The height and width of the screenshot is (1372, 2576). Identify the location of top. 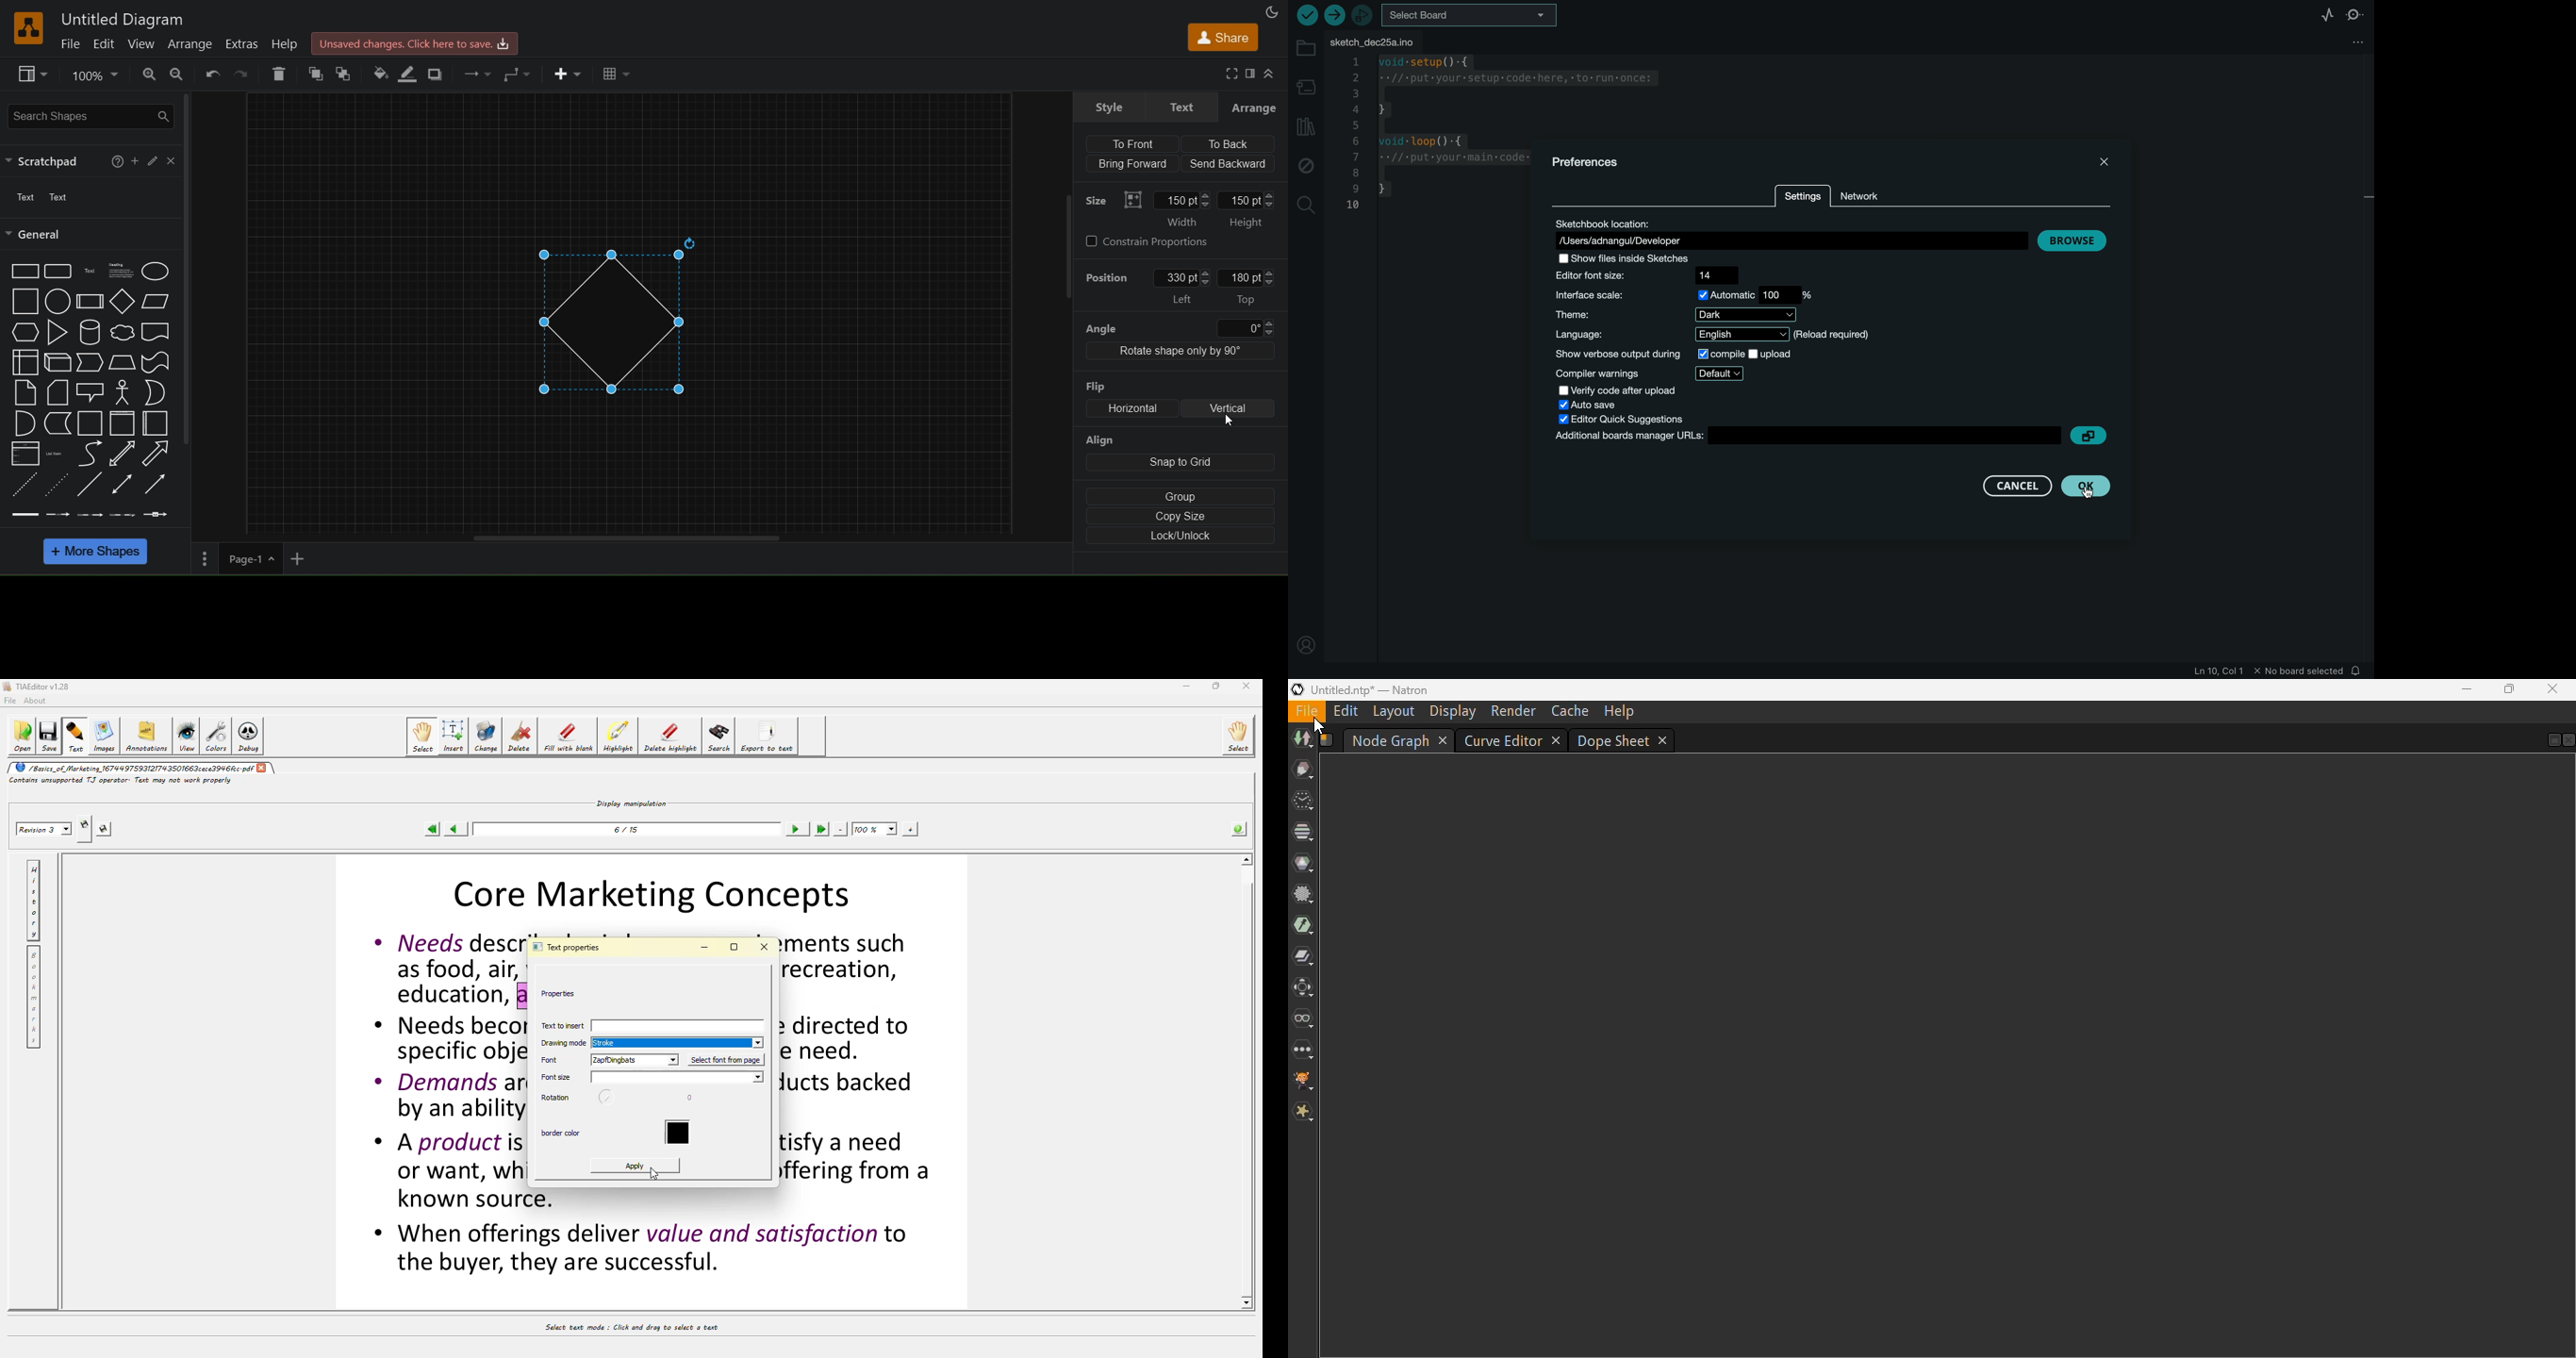
(1242, 286).